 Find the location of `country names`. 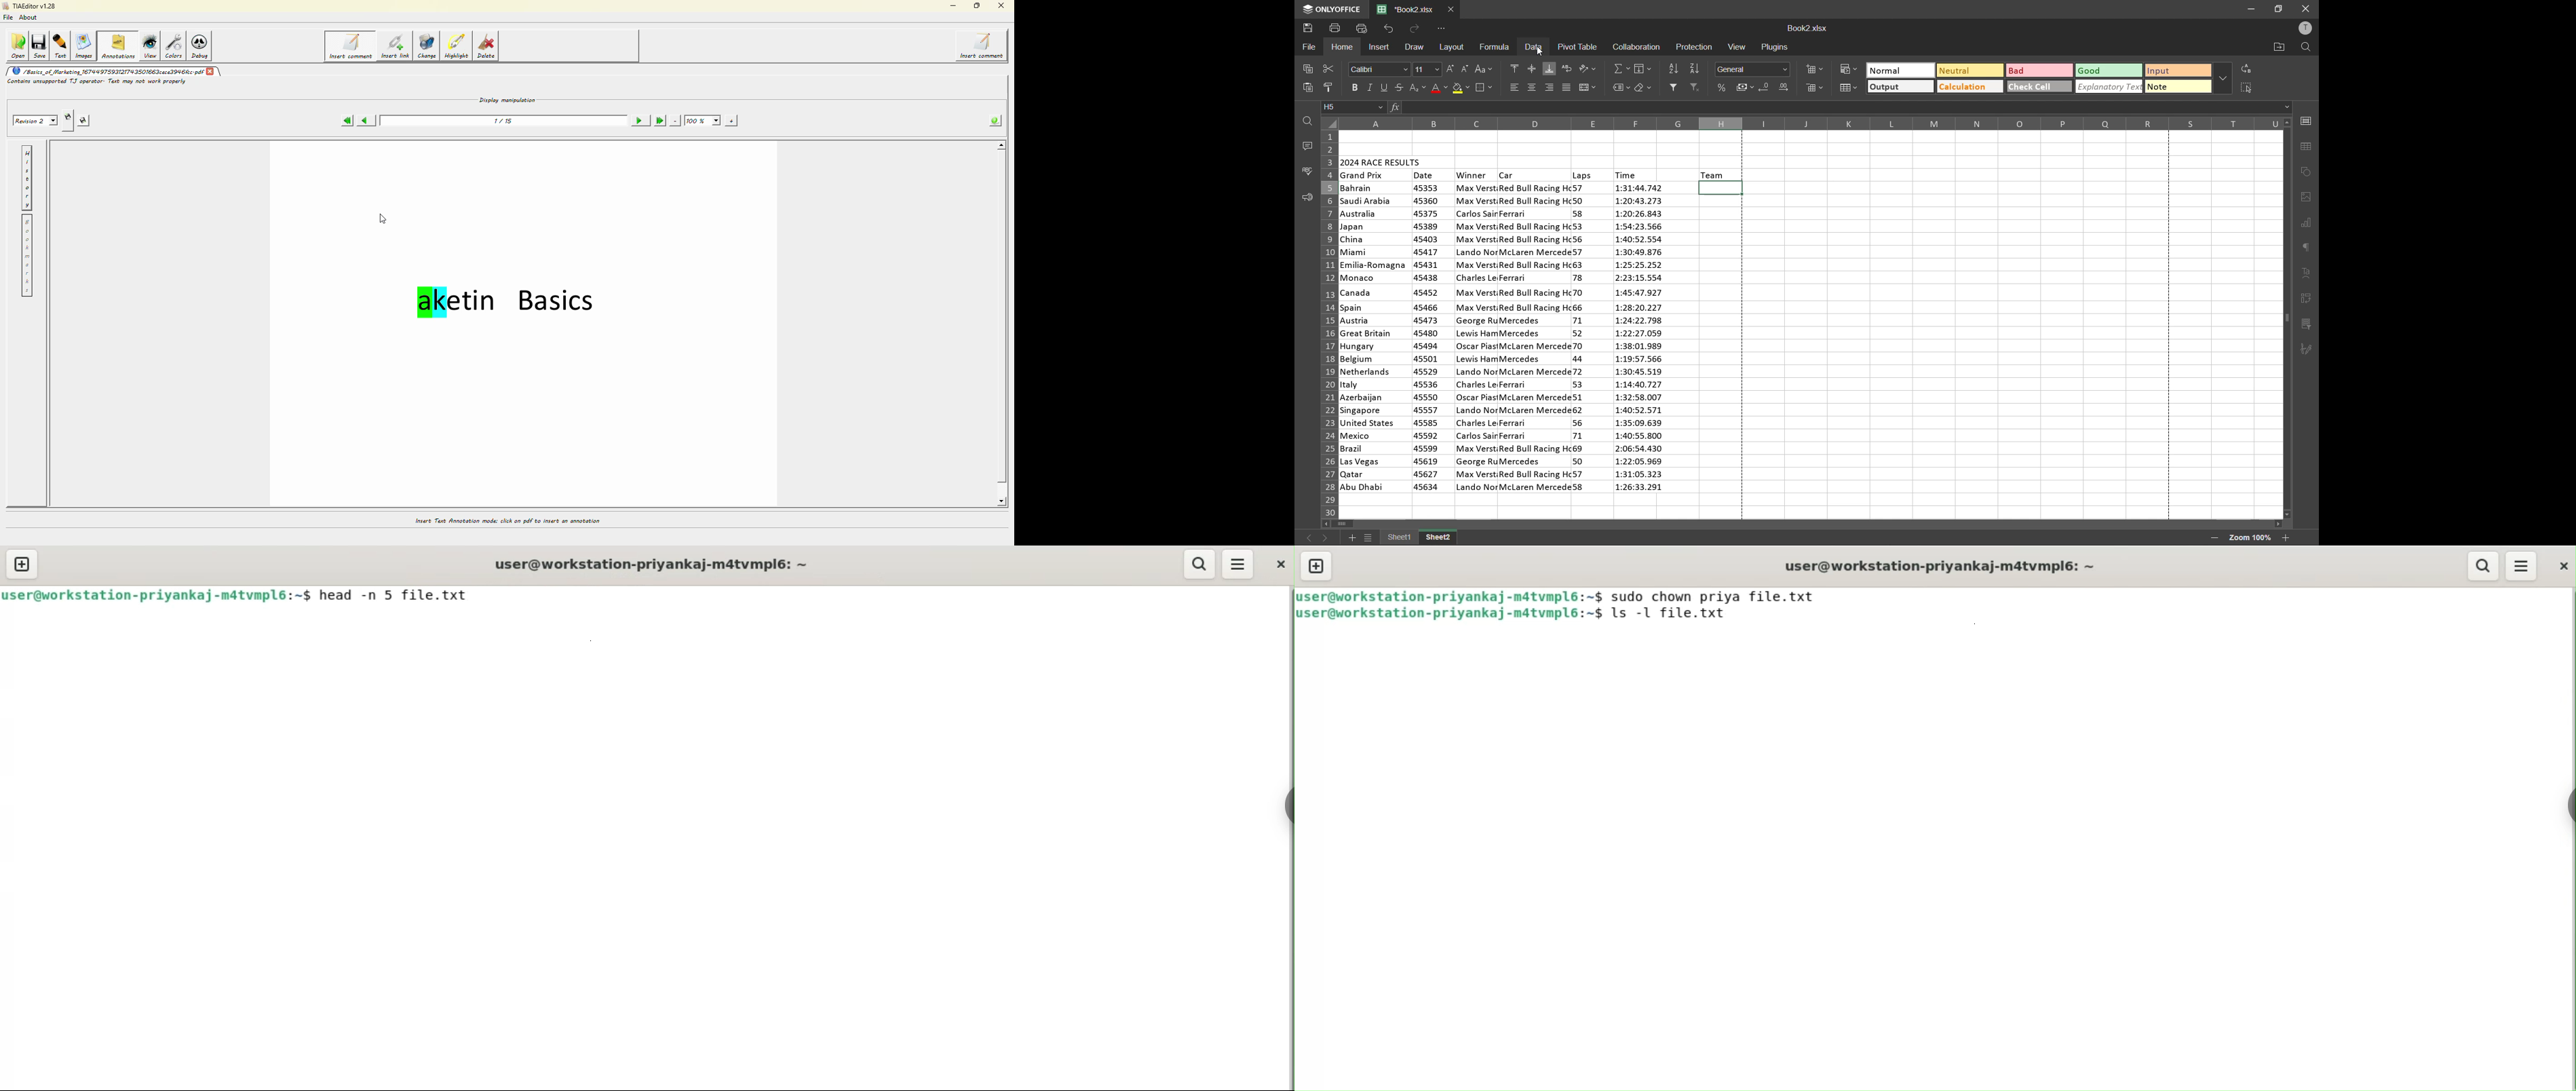

country names is located at coordinates (1374, 337).